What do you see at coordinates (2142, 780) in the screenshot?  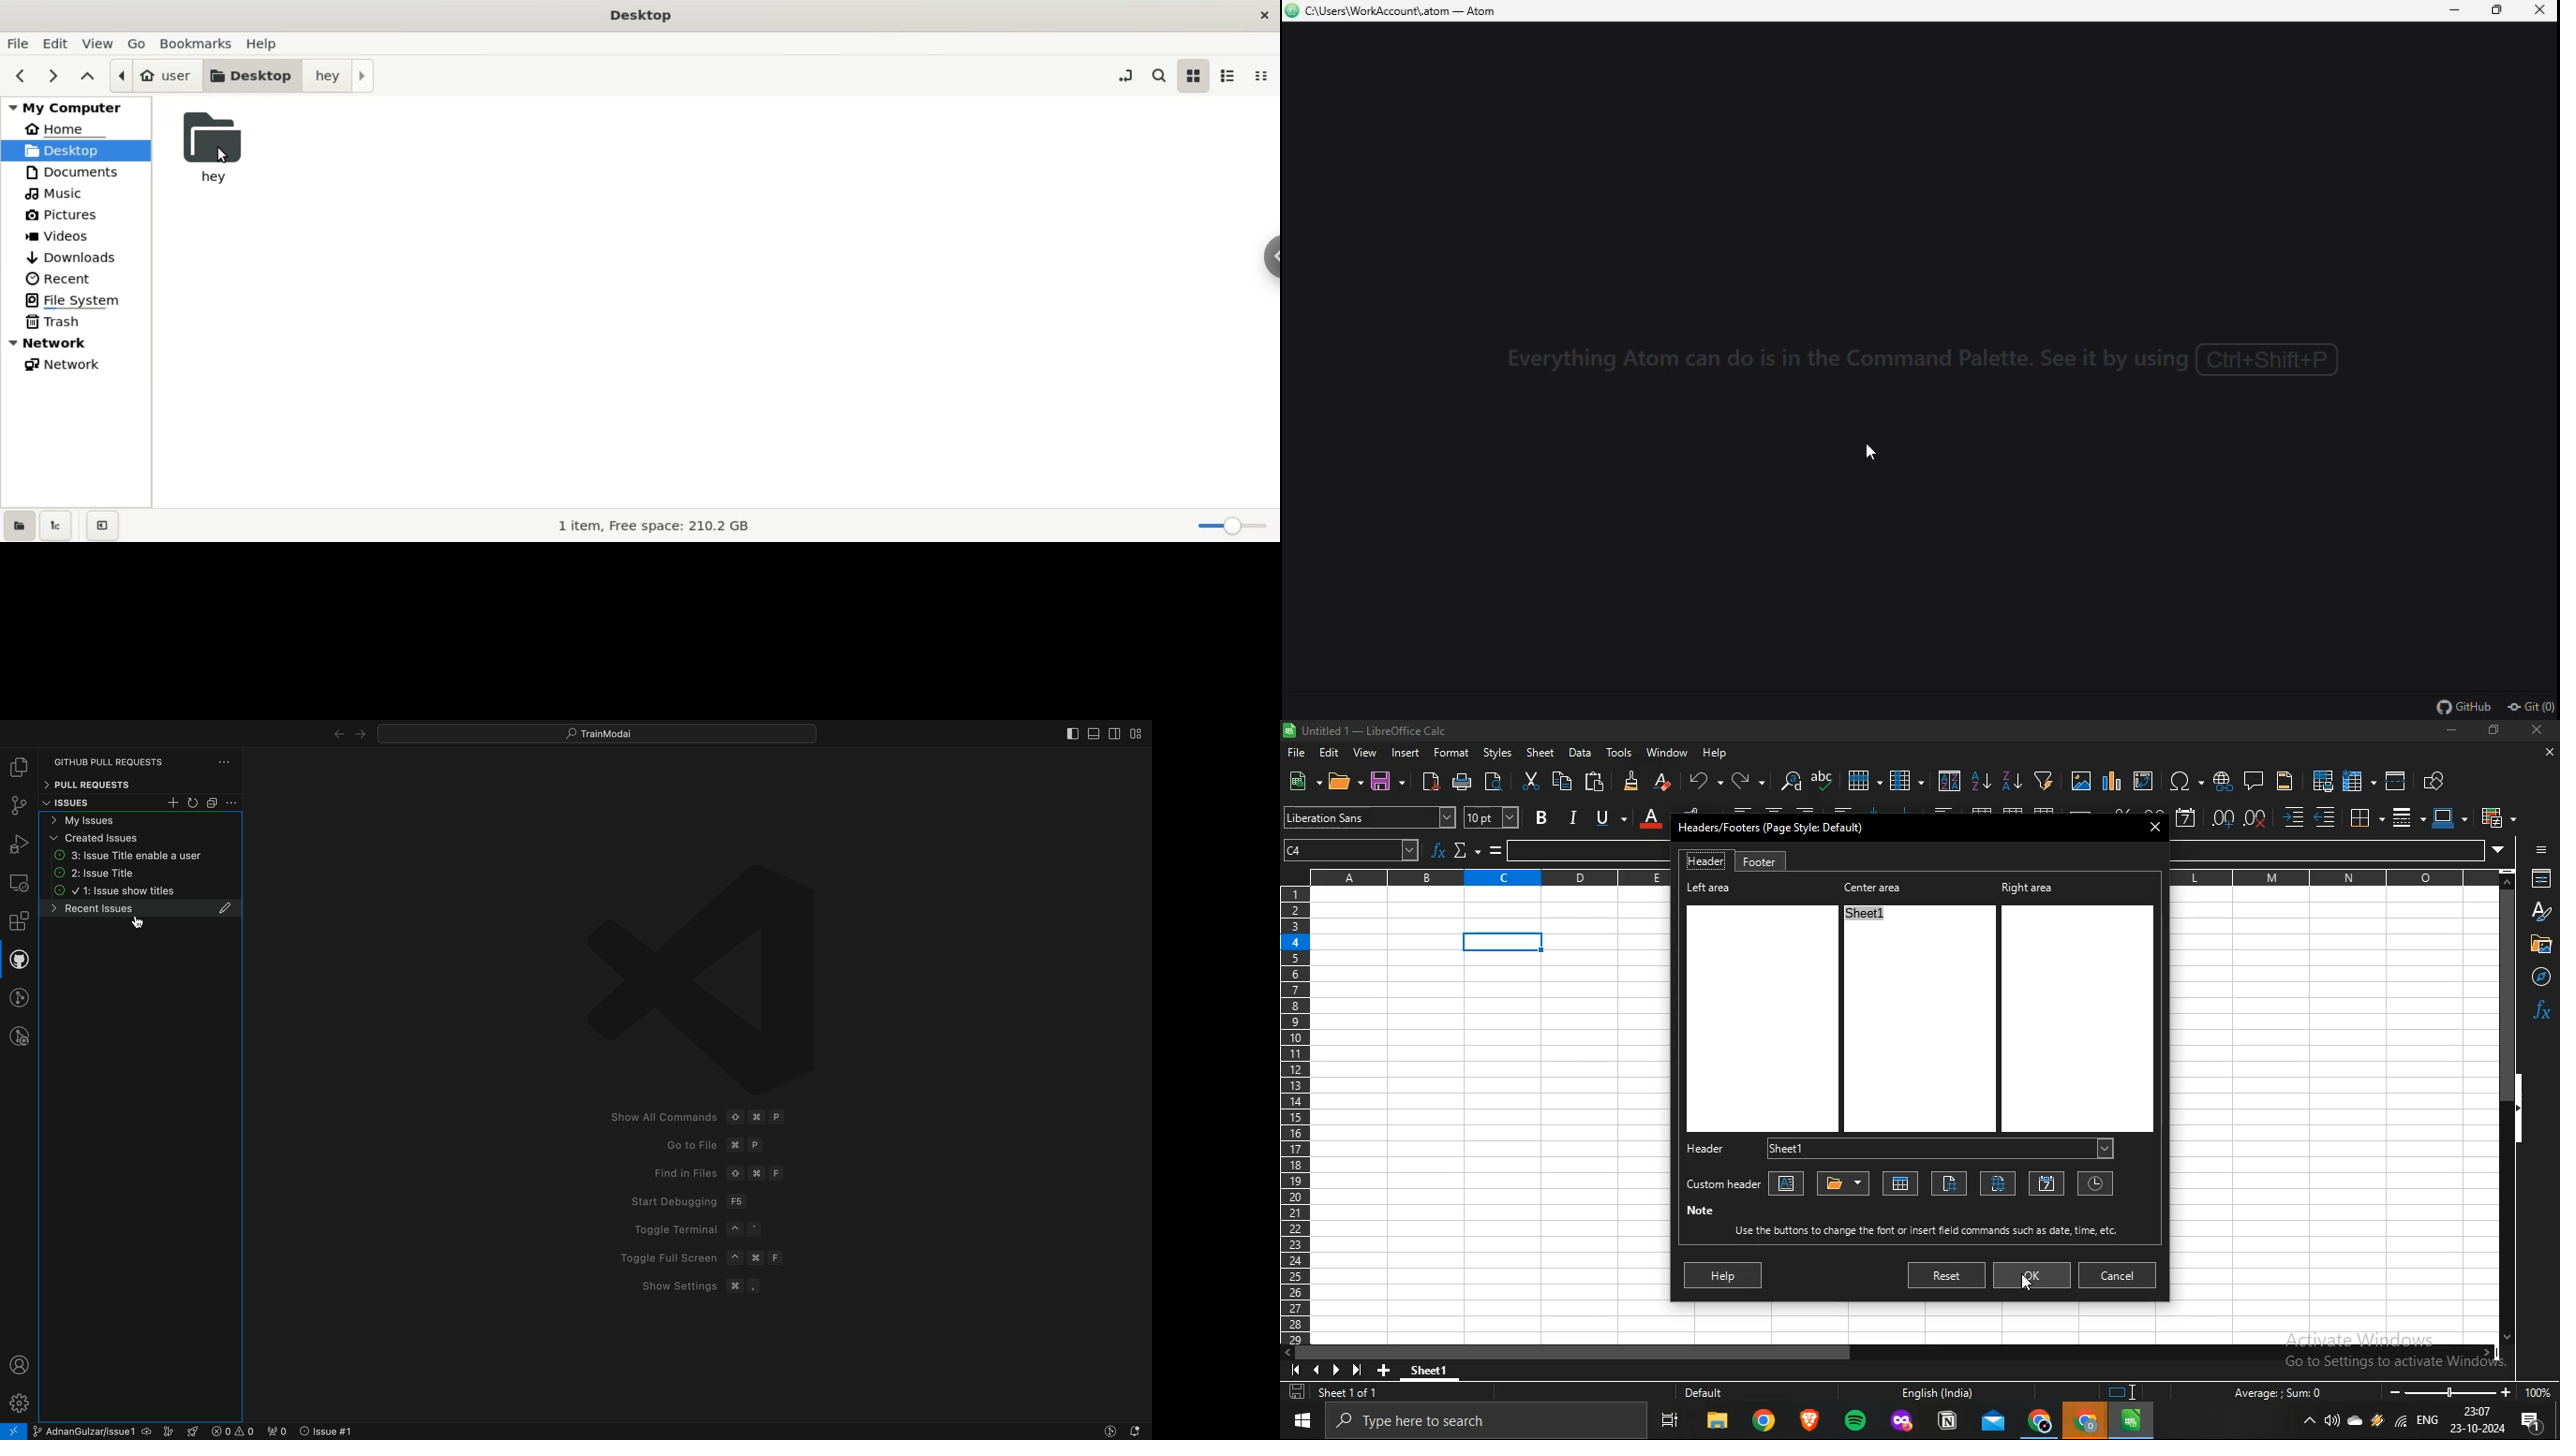 I see `insert or edit pivot table` at bounding box center [2142, 780].